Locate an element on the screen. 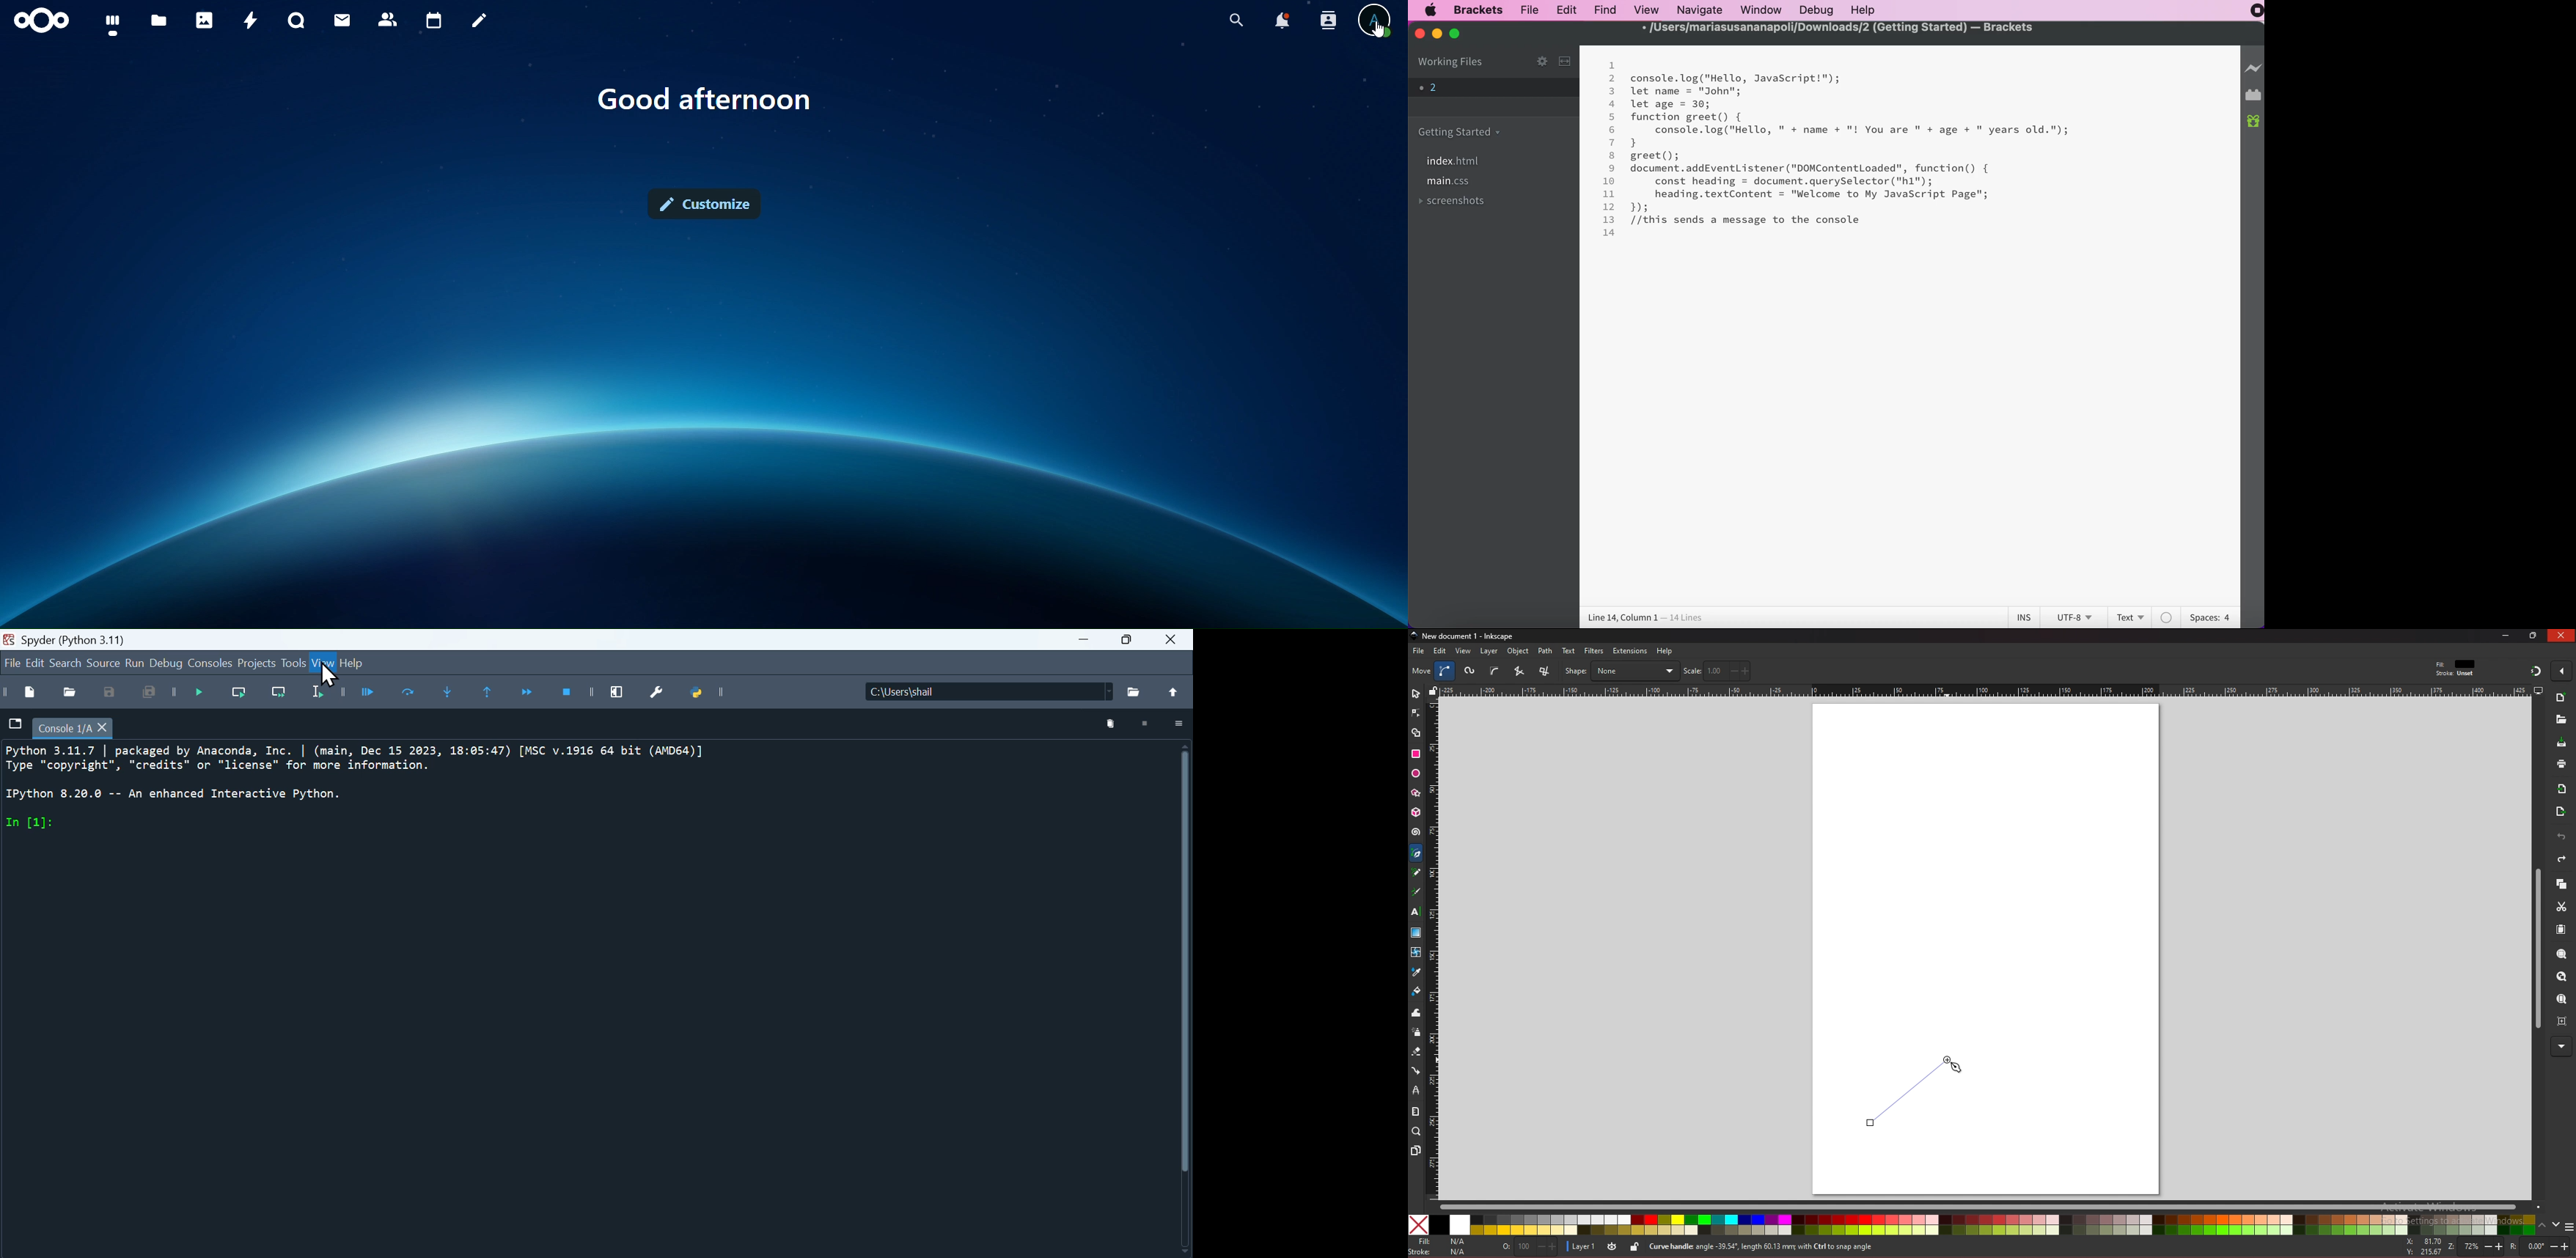 This screenshot has width=2576, height=1260. Editor panel is located at coordinates (578, 999).